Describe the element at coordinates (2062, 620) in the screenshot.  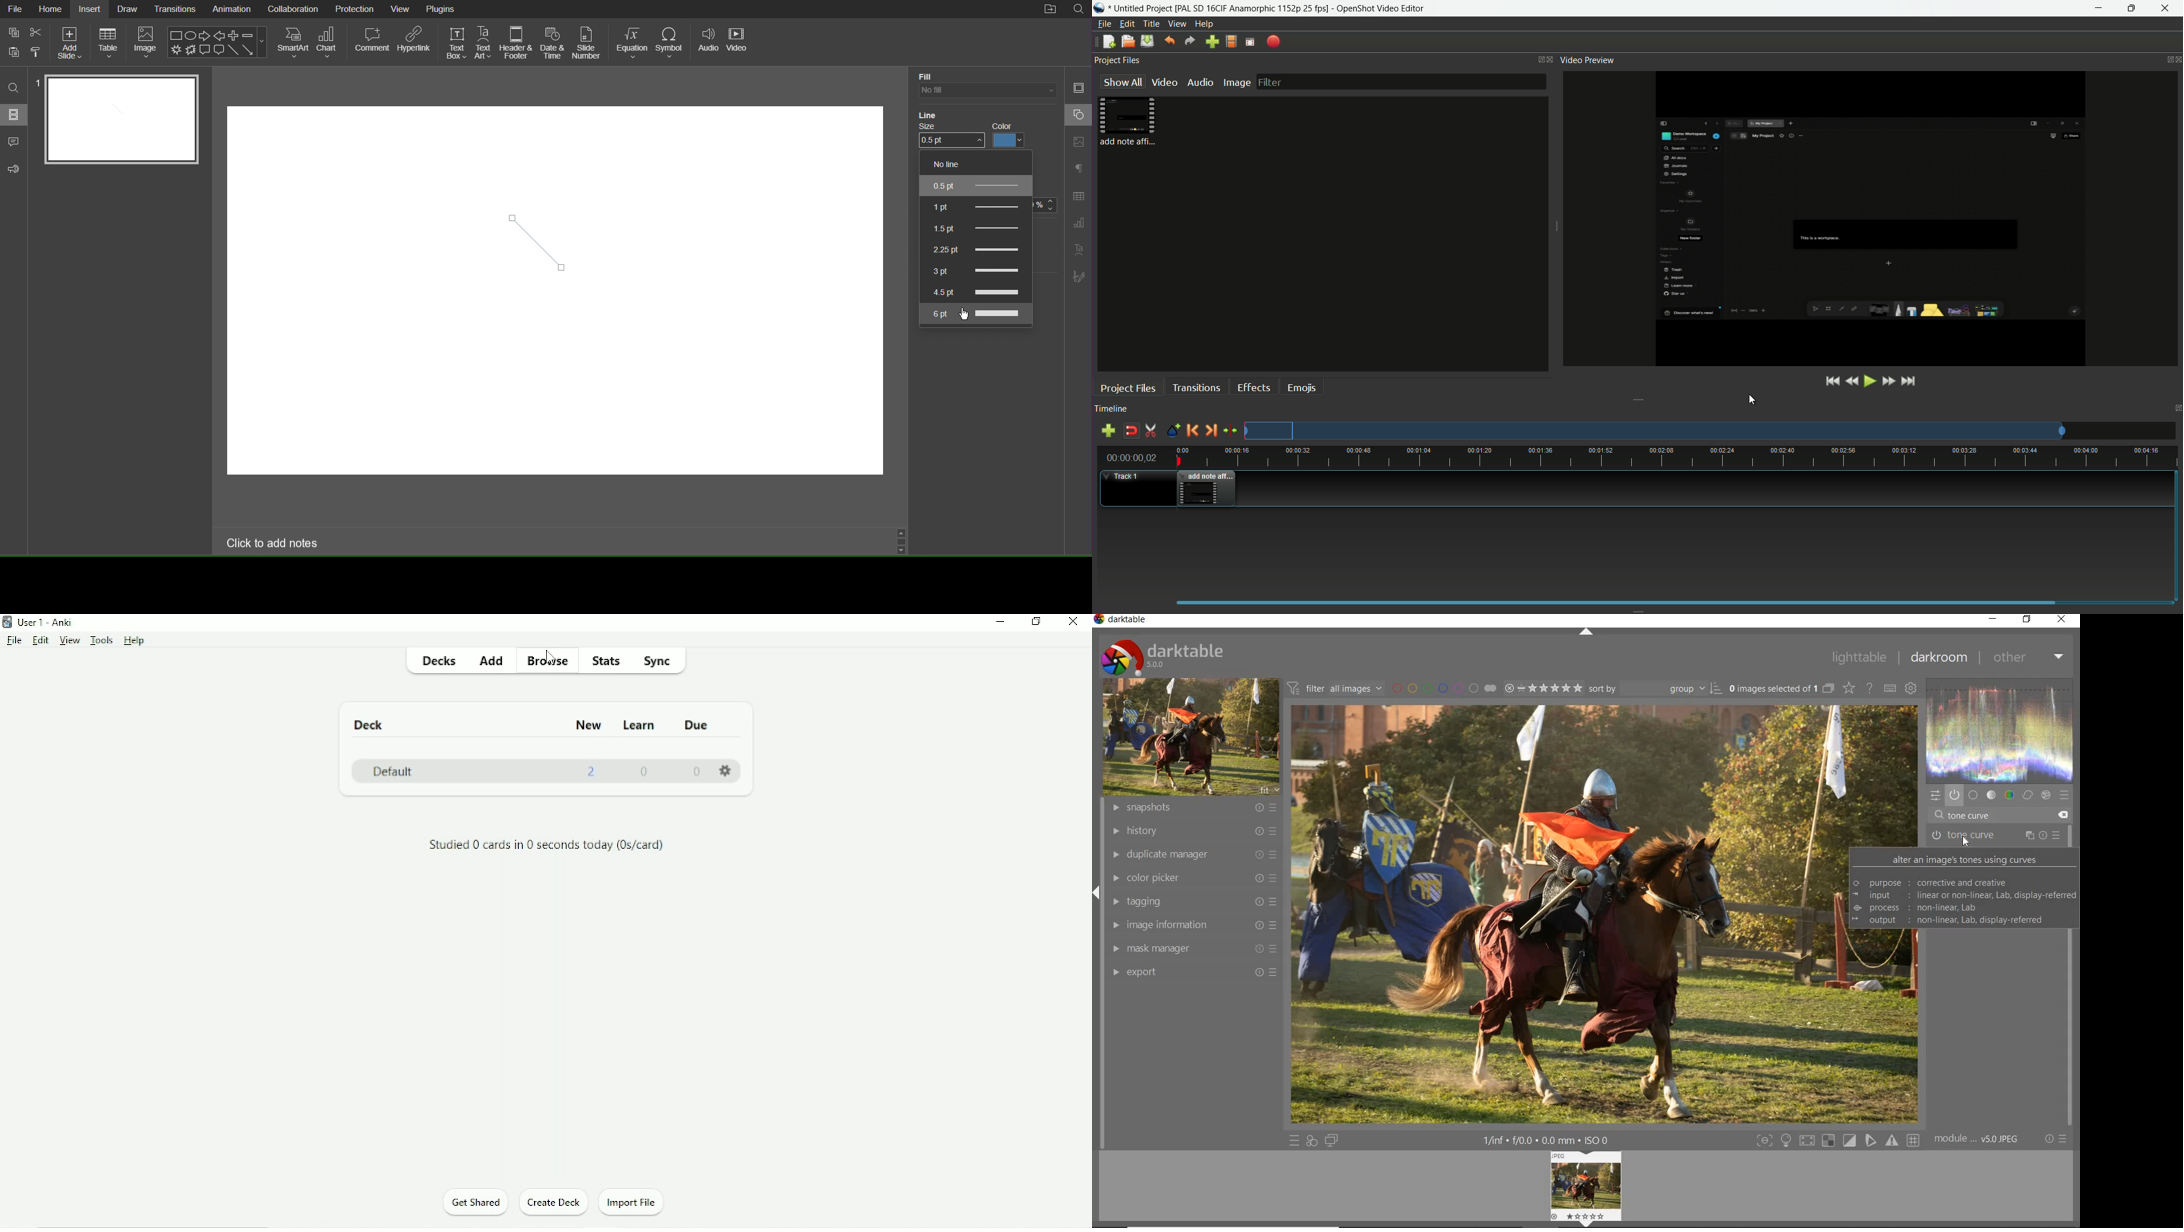
I see `close` at that location.